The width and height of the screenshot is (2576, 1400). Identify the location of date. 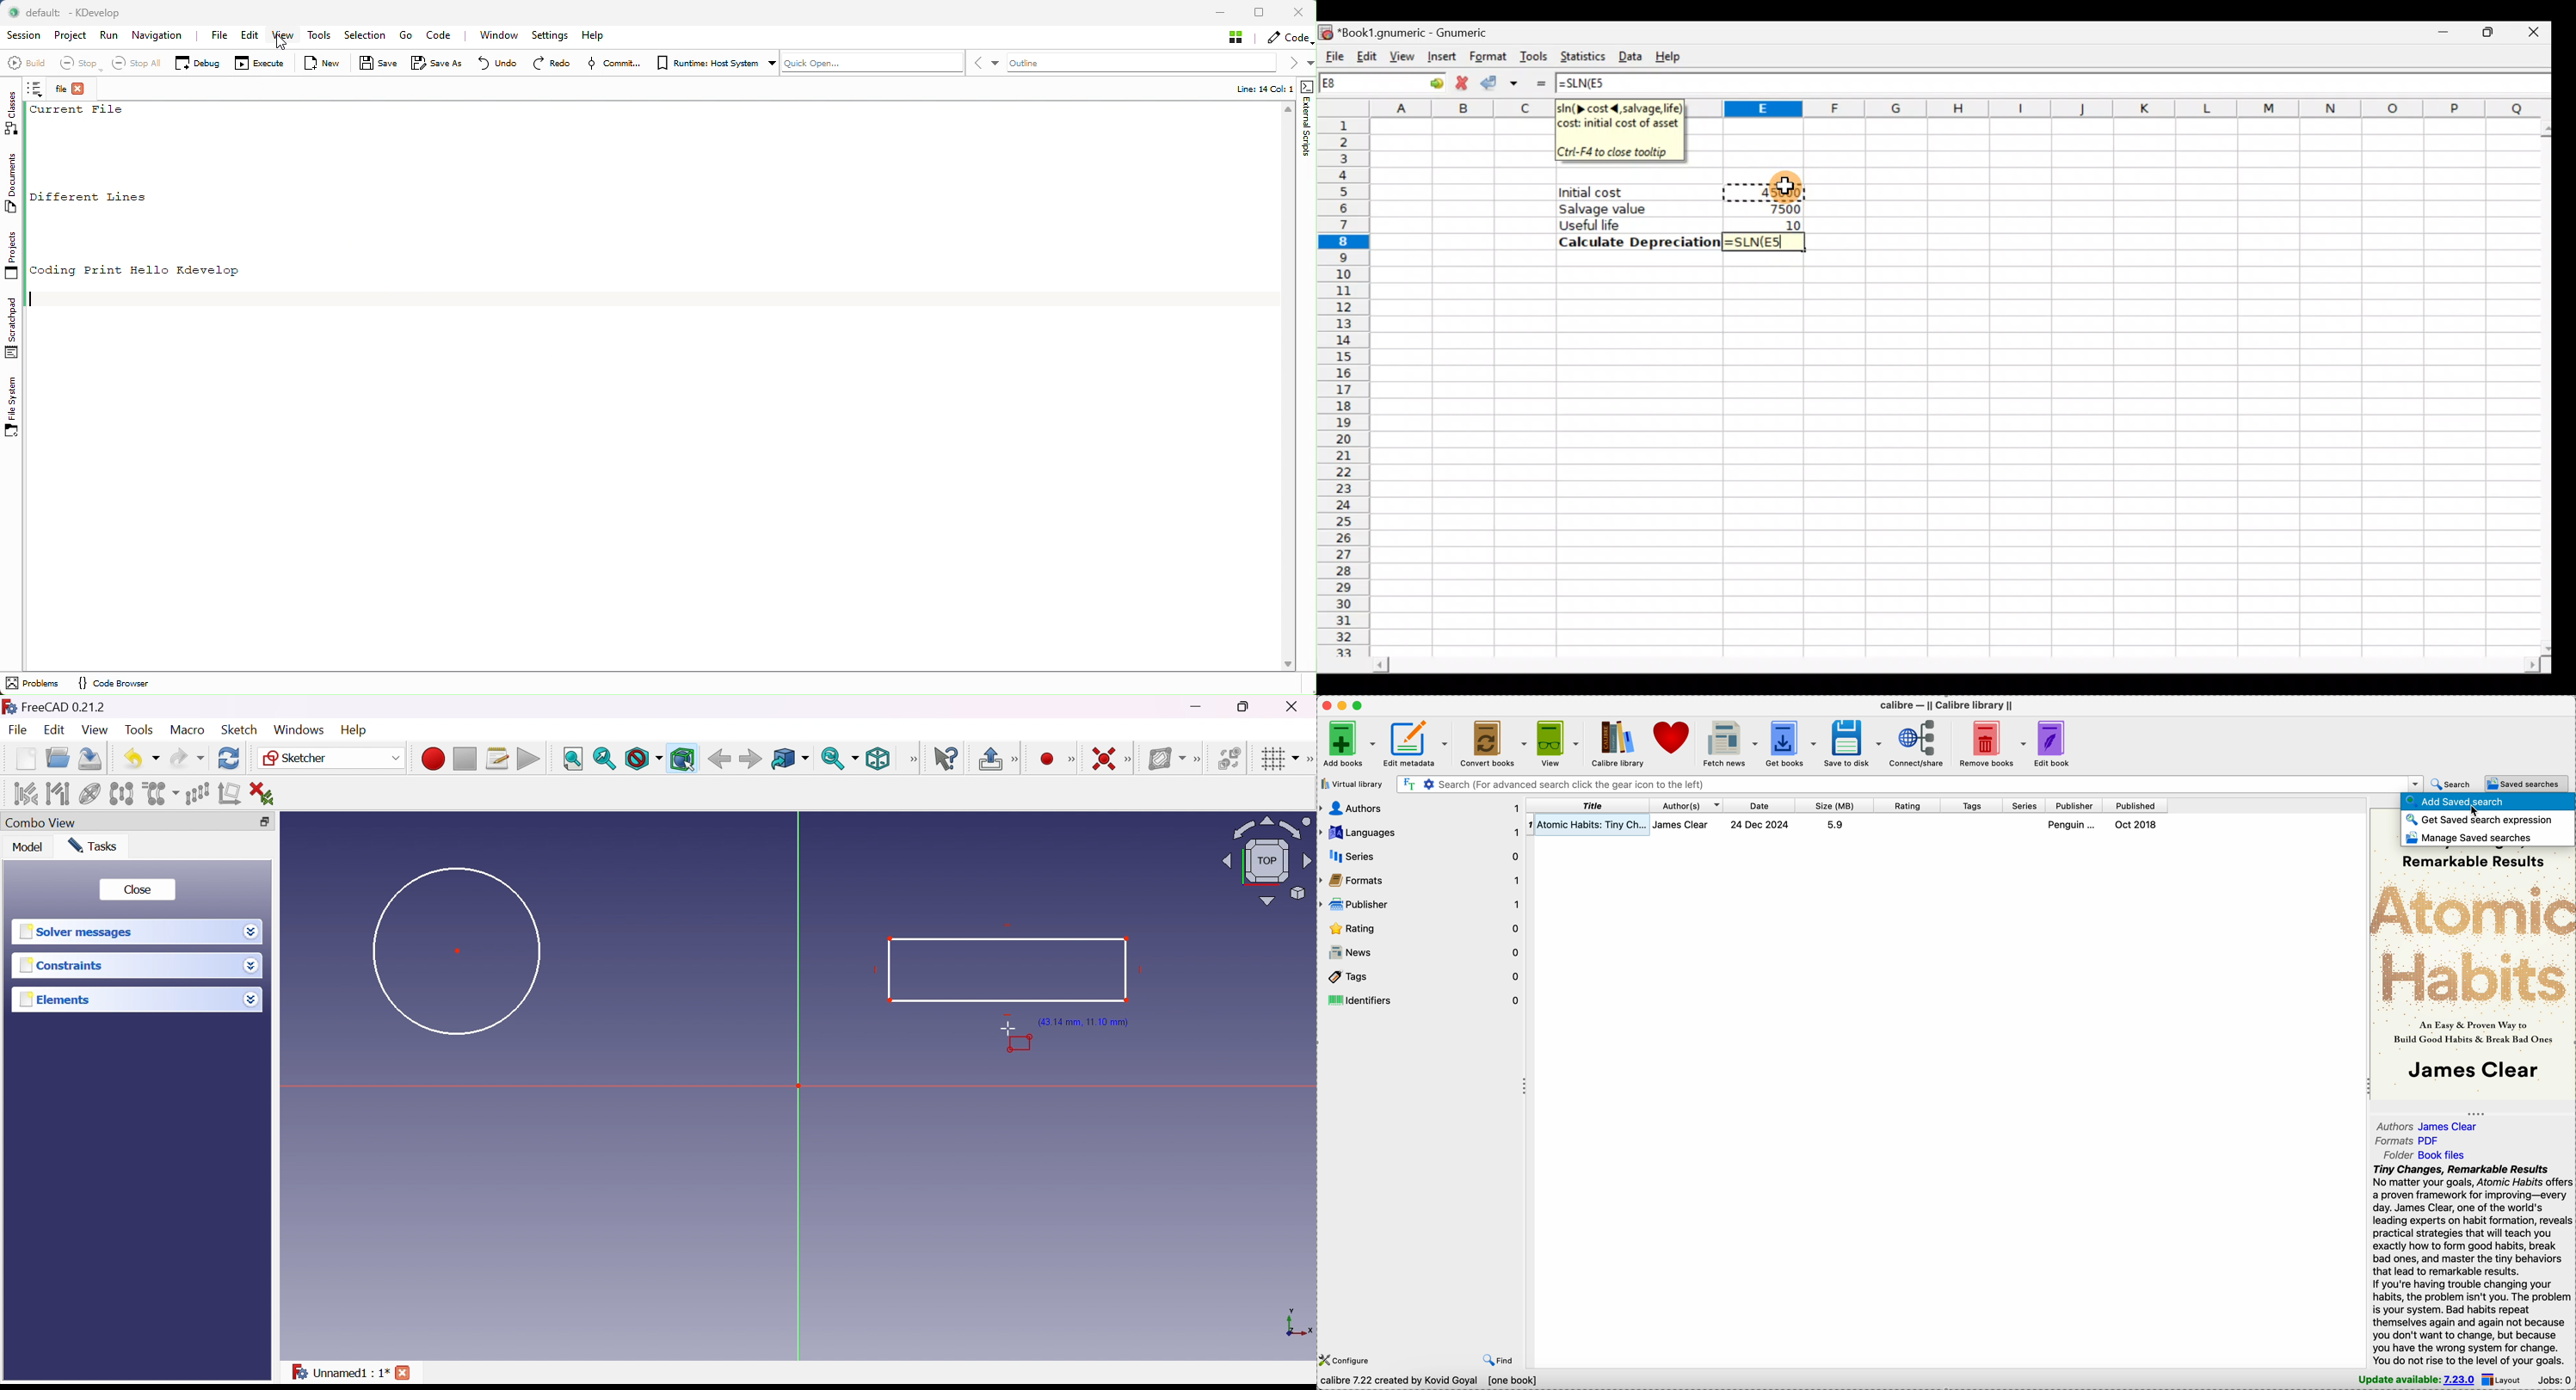
(1760, 805).